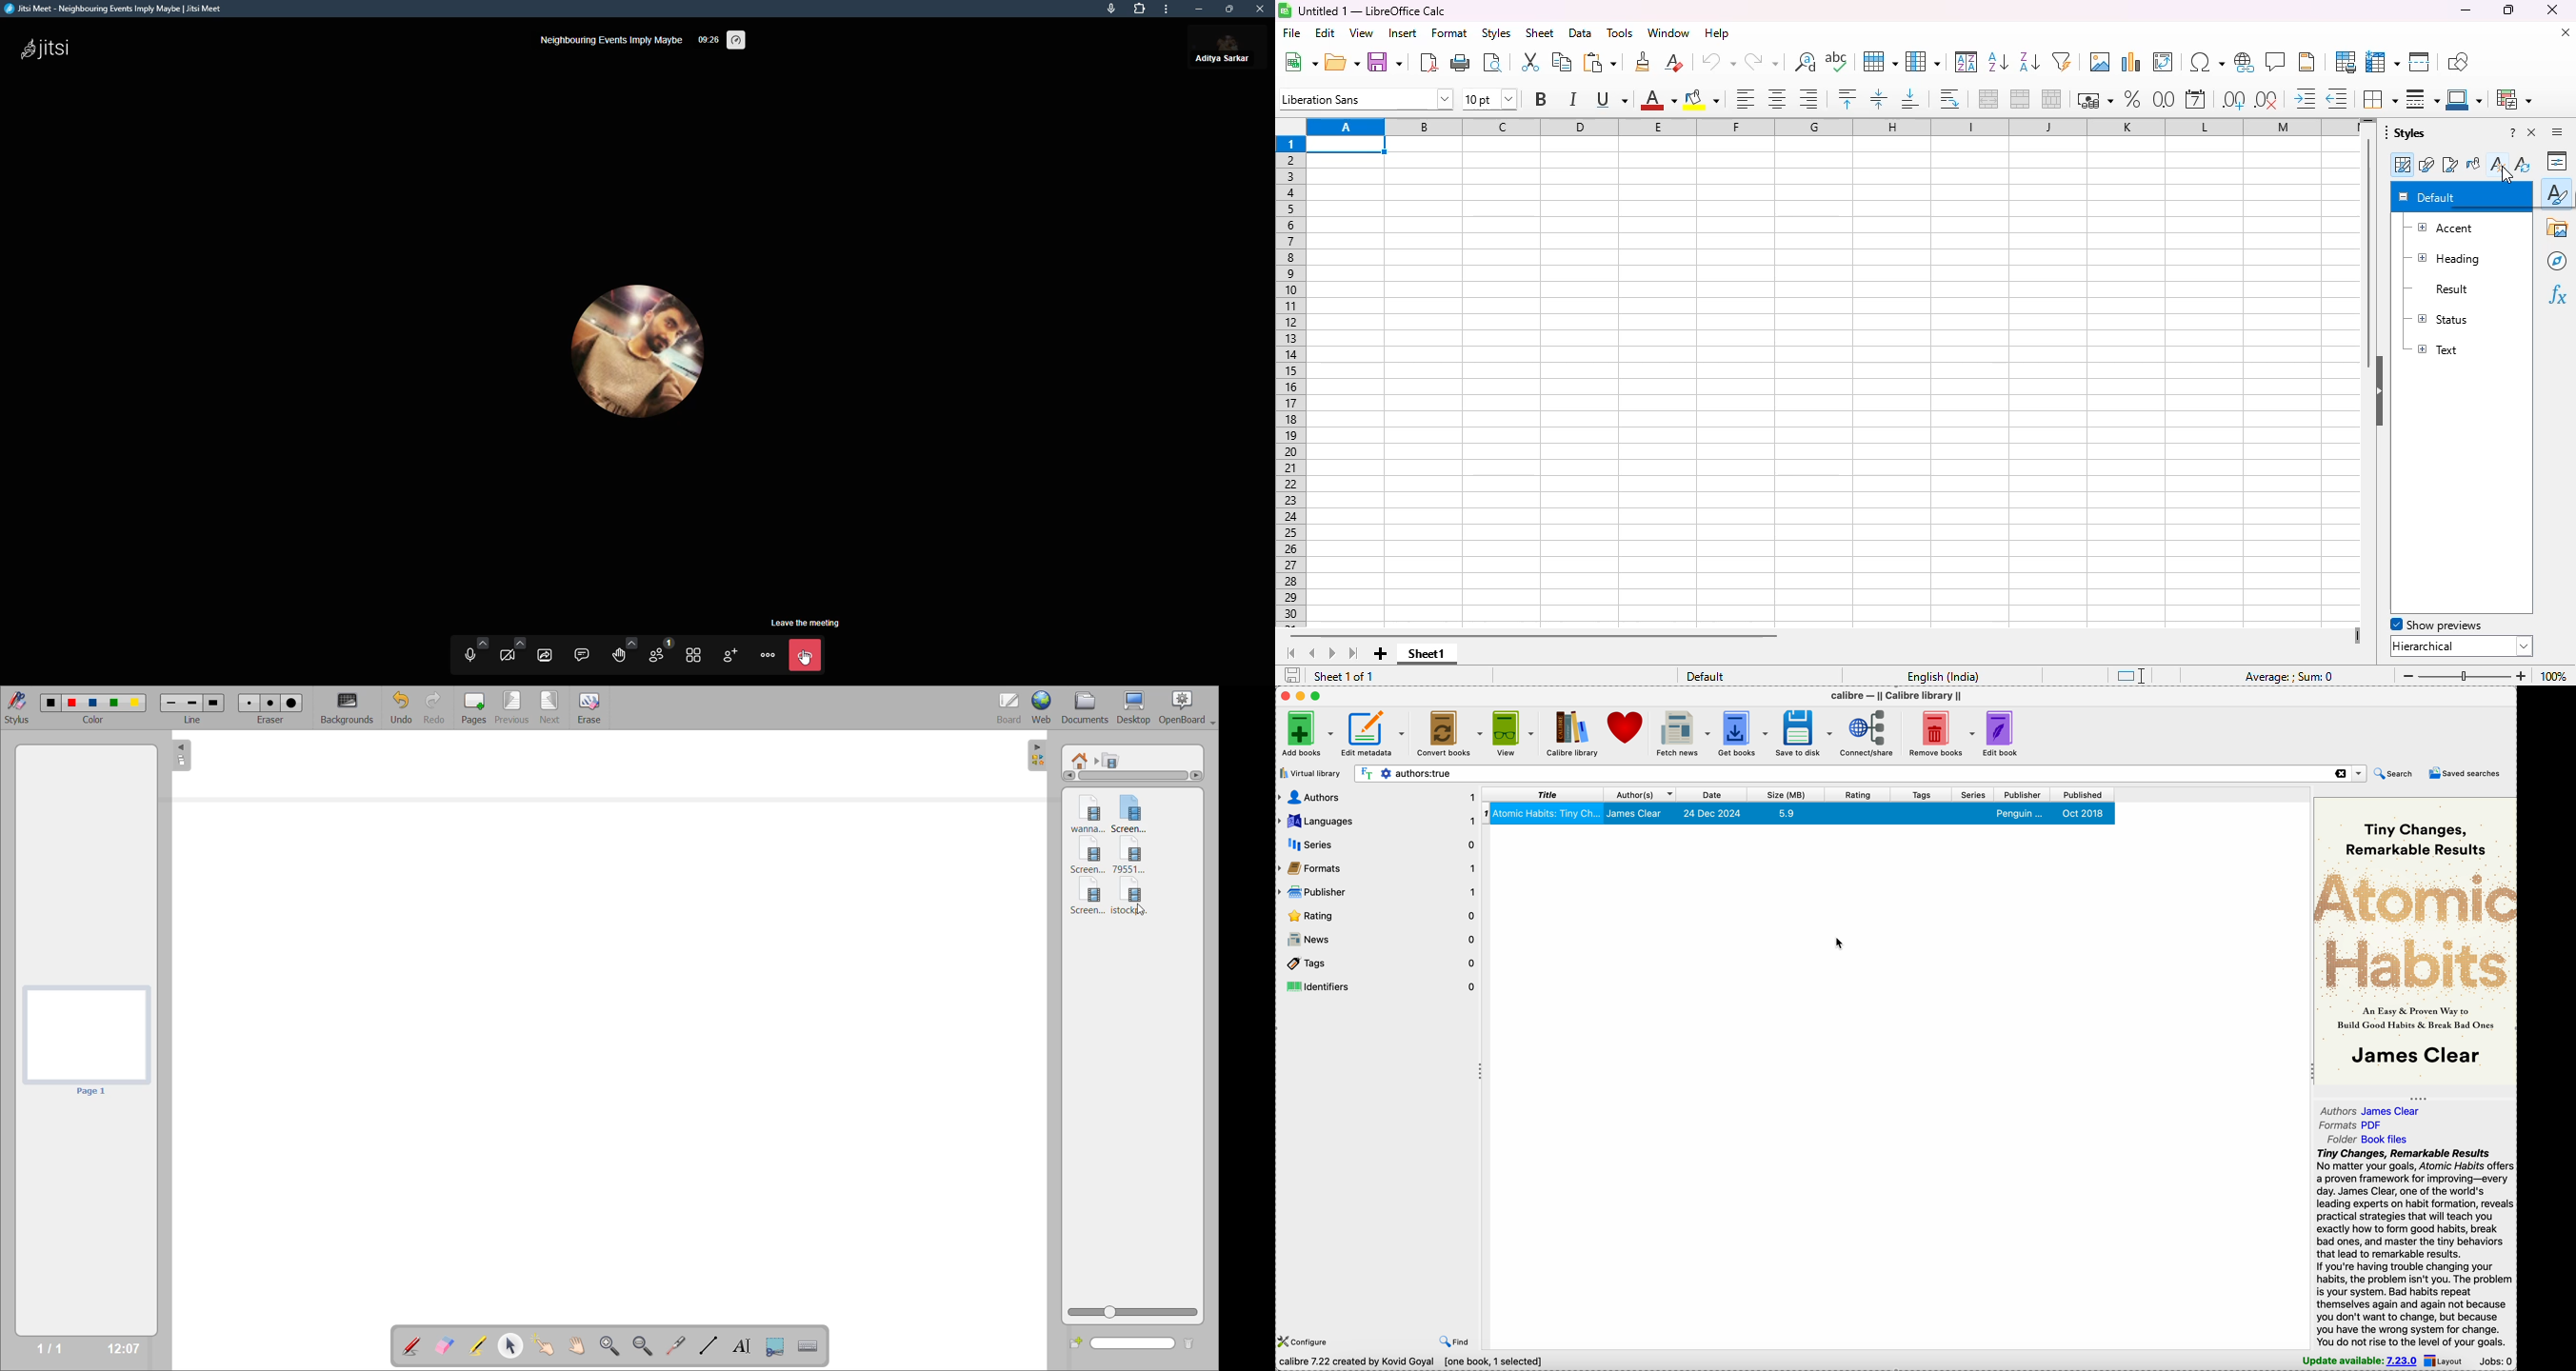  I want to click on format as number, so click(2165, 99).